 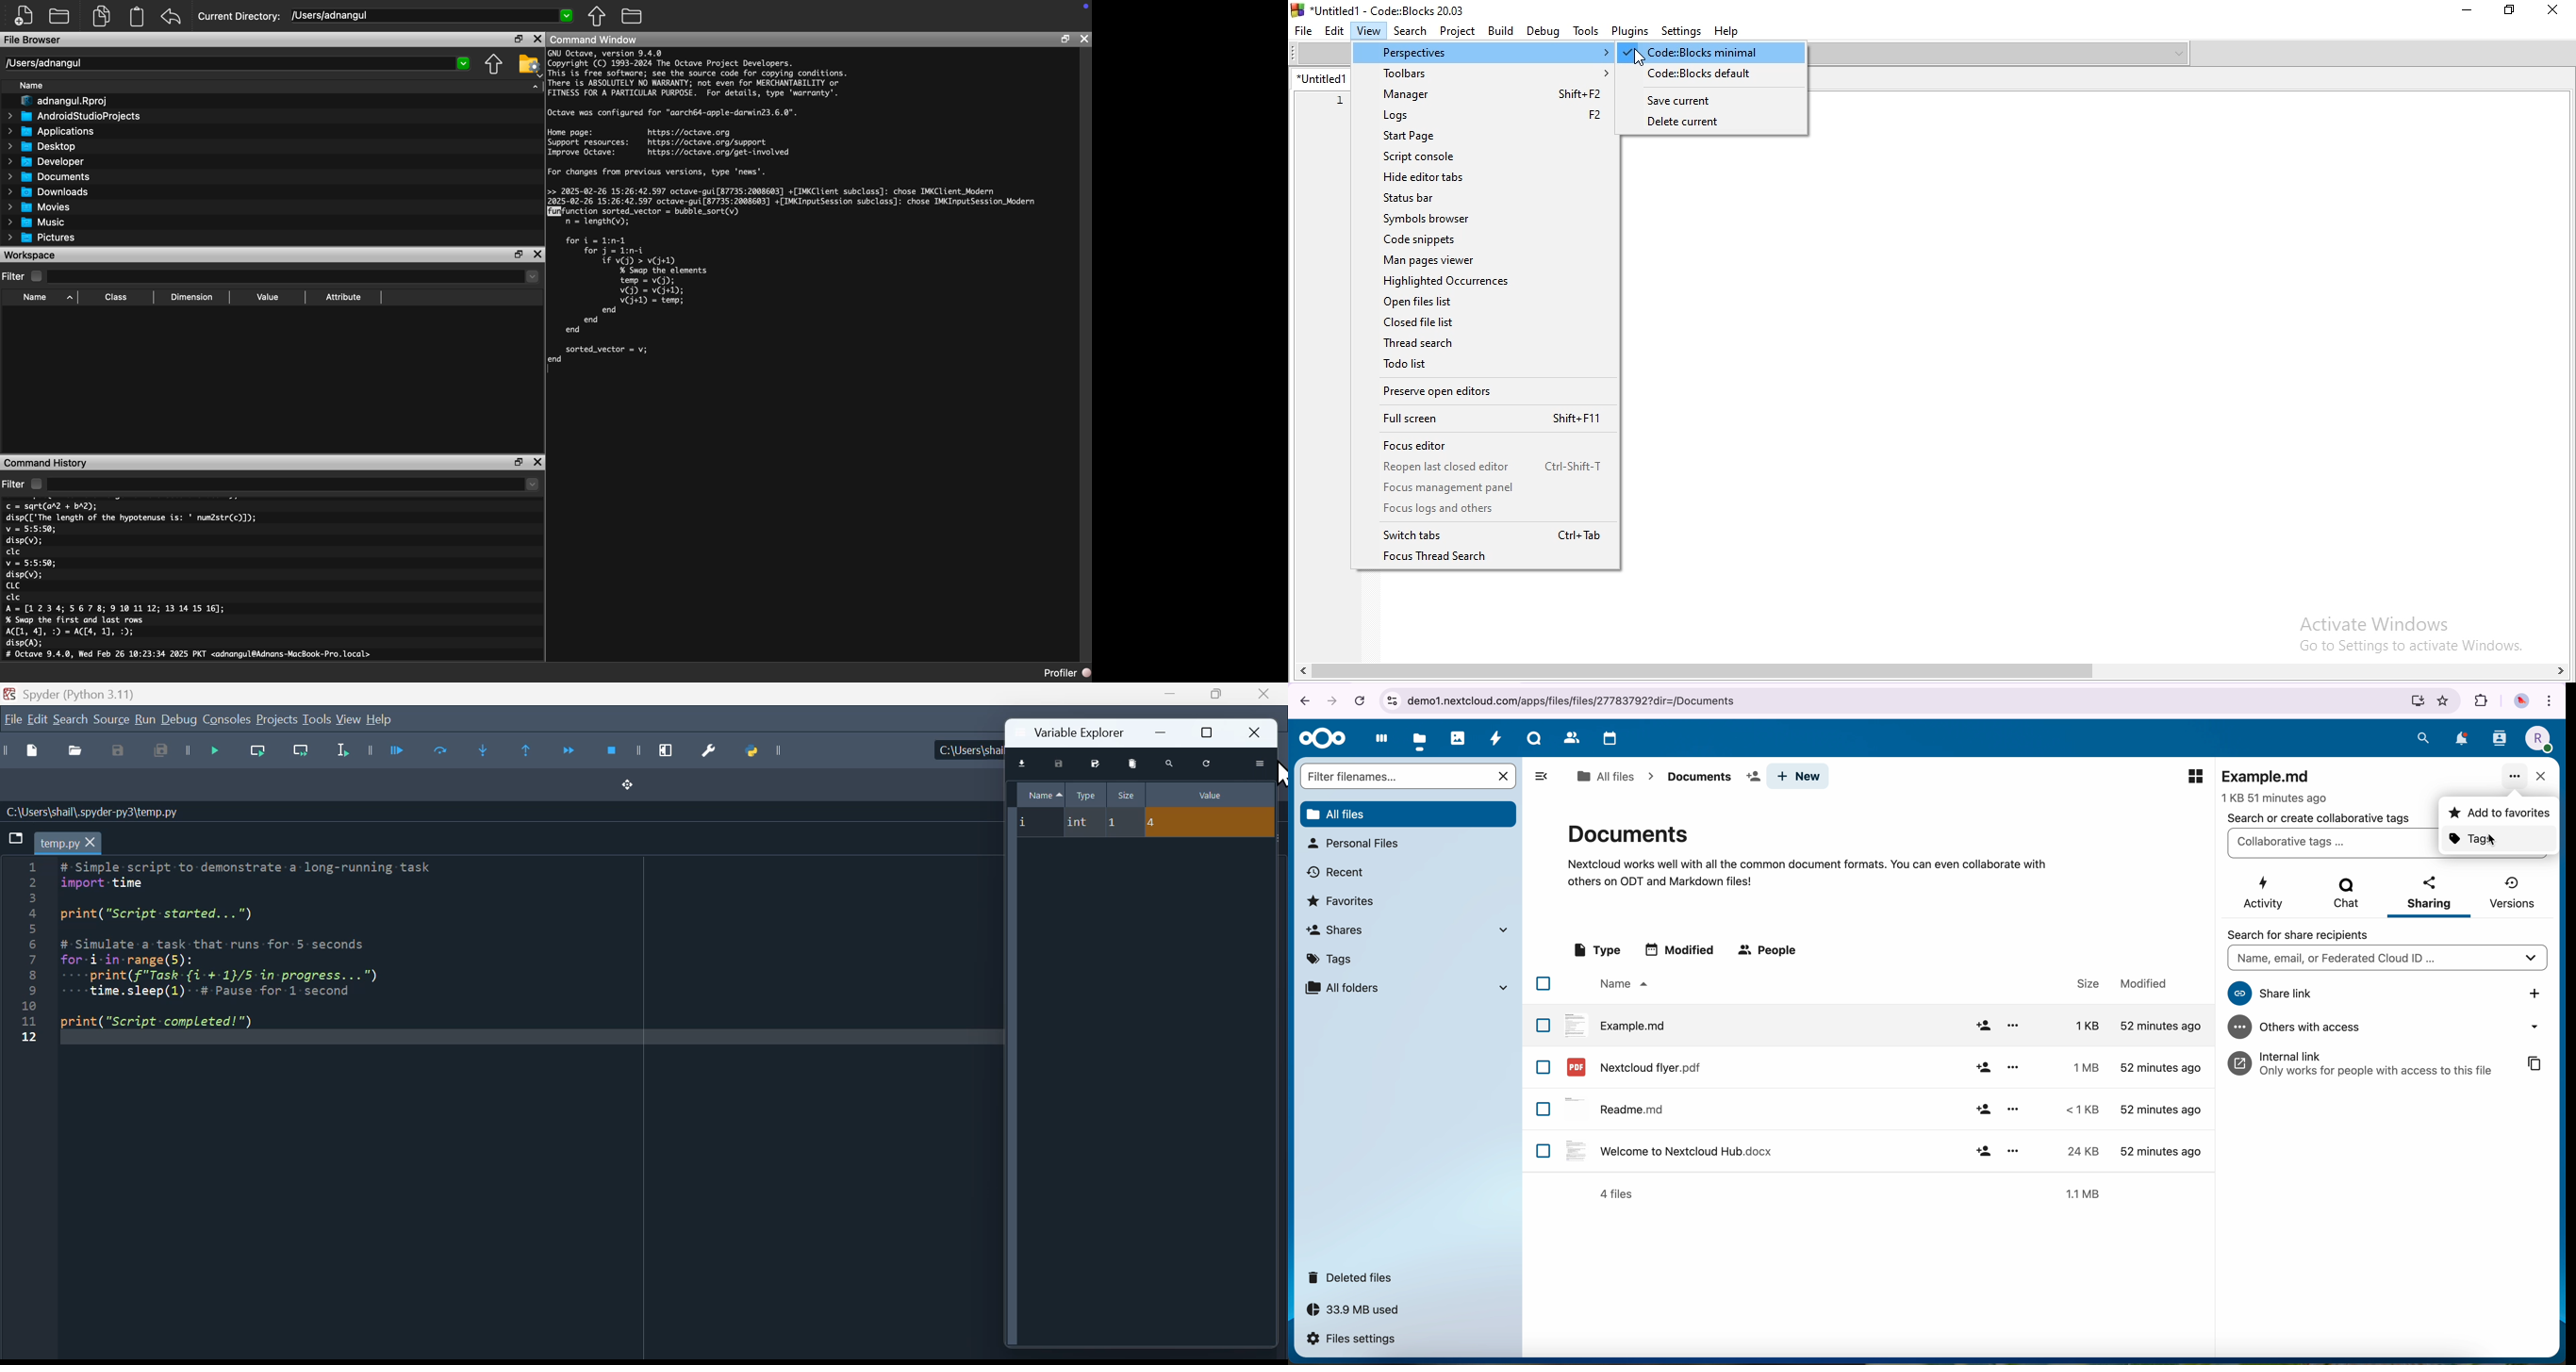 What do you see at coordinates (255, 754) in the screenshot?
I see `Run current line` at bounding box center [255, 754].